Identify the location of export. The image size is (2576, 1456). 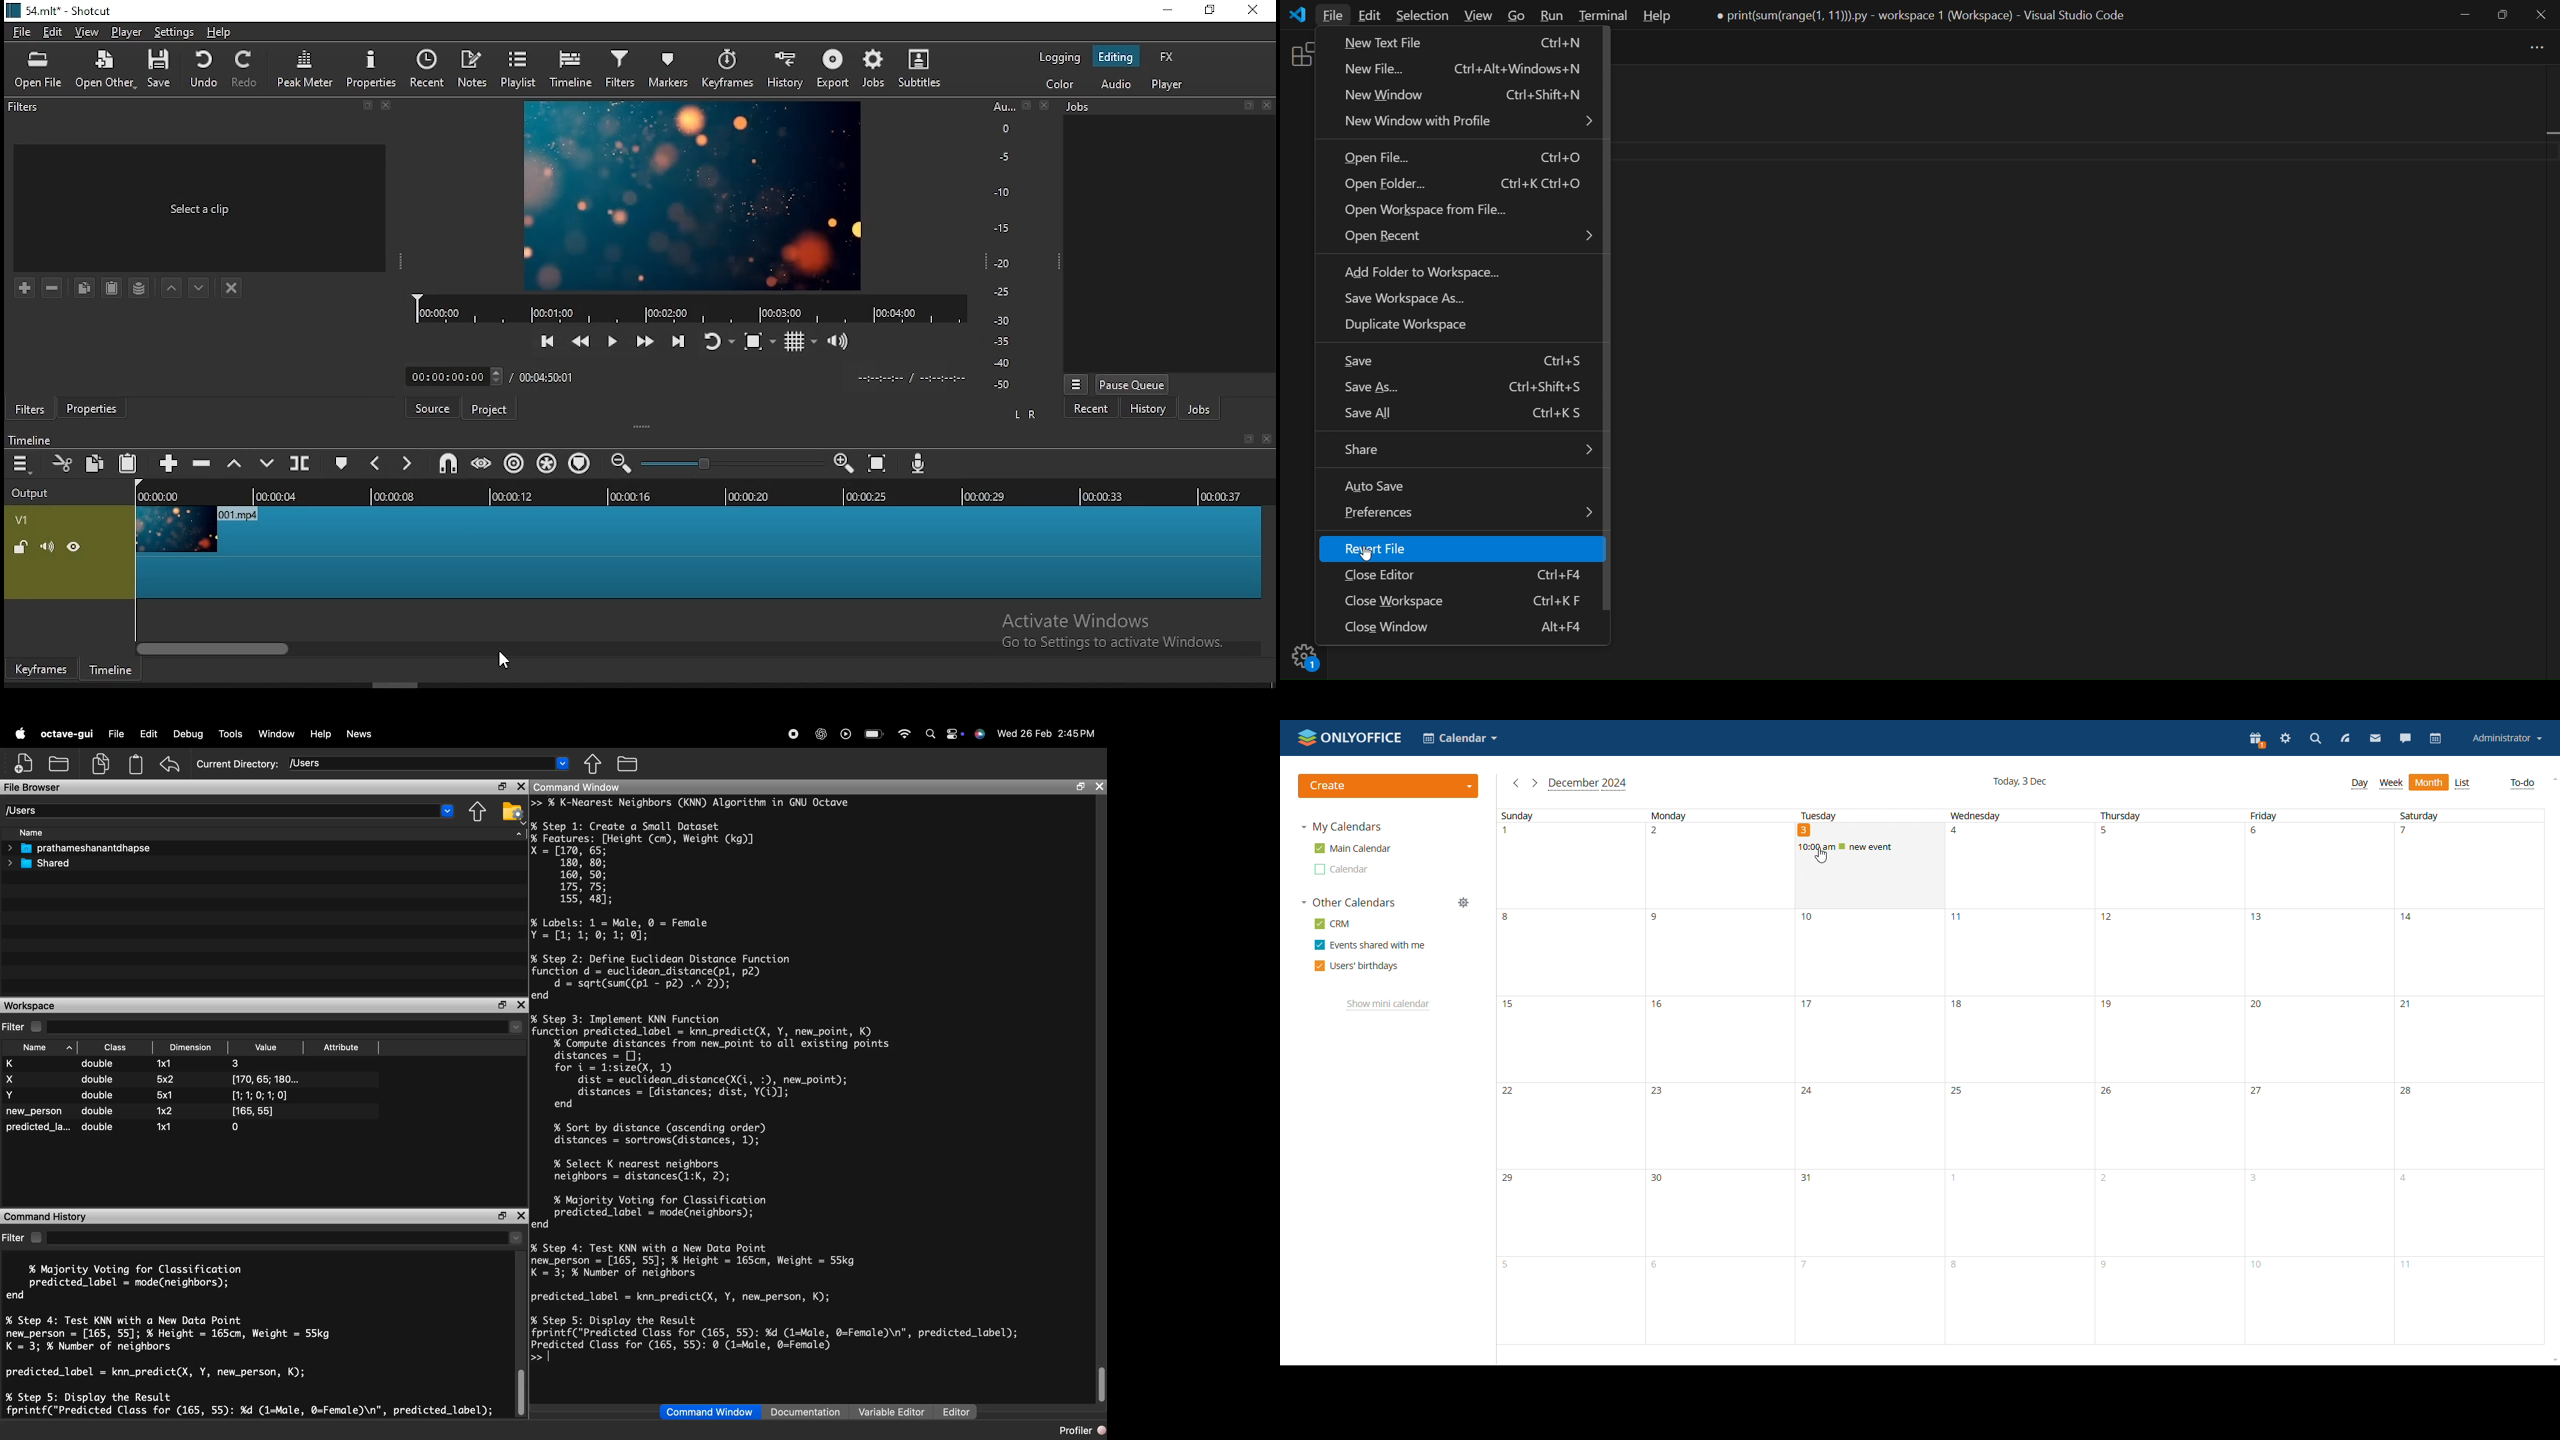
(835, 70).